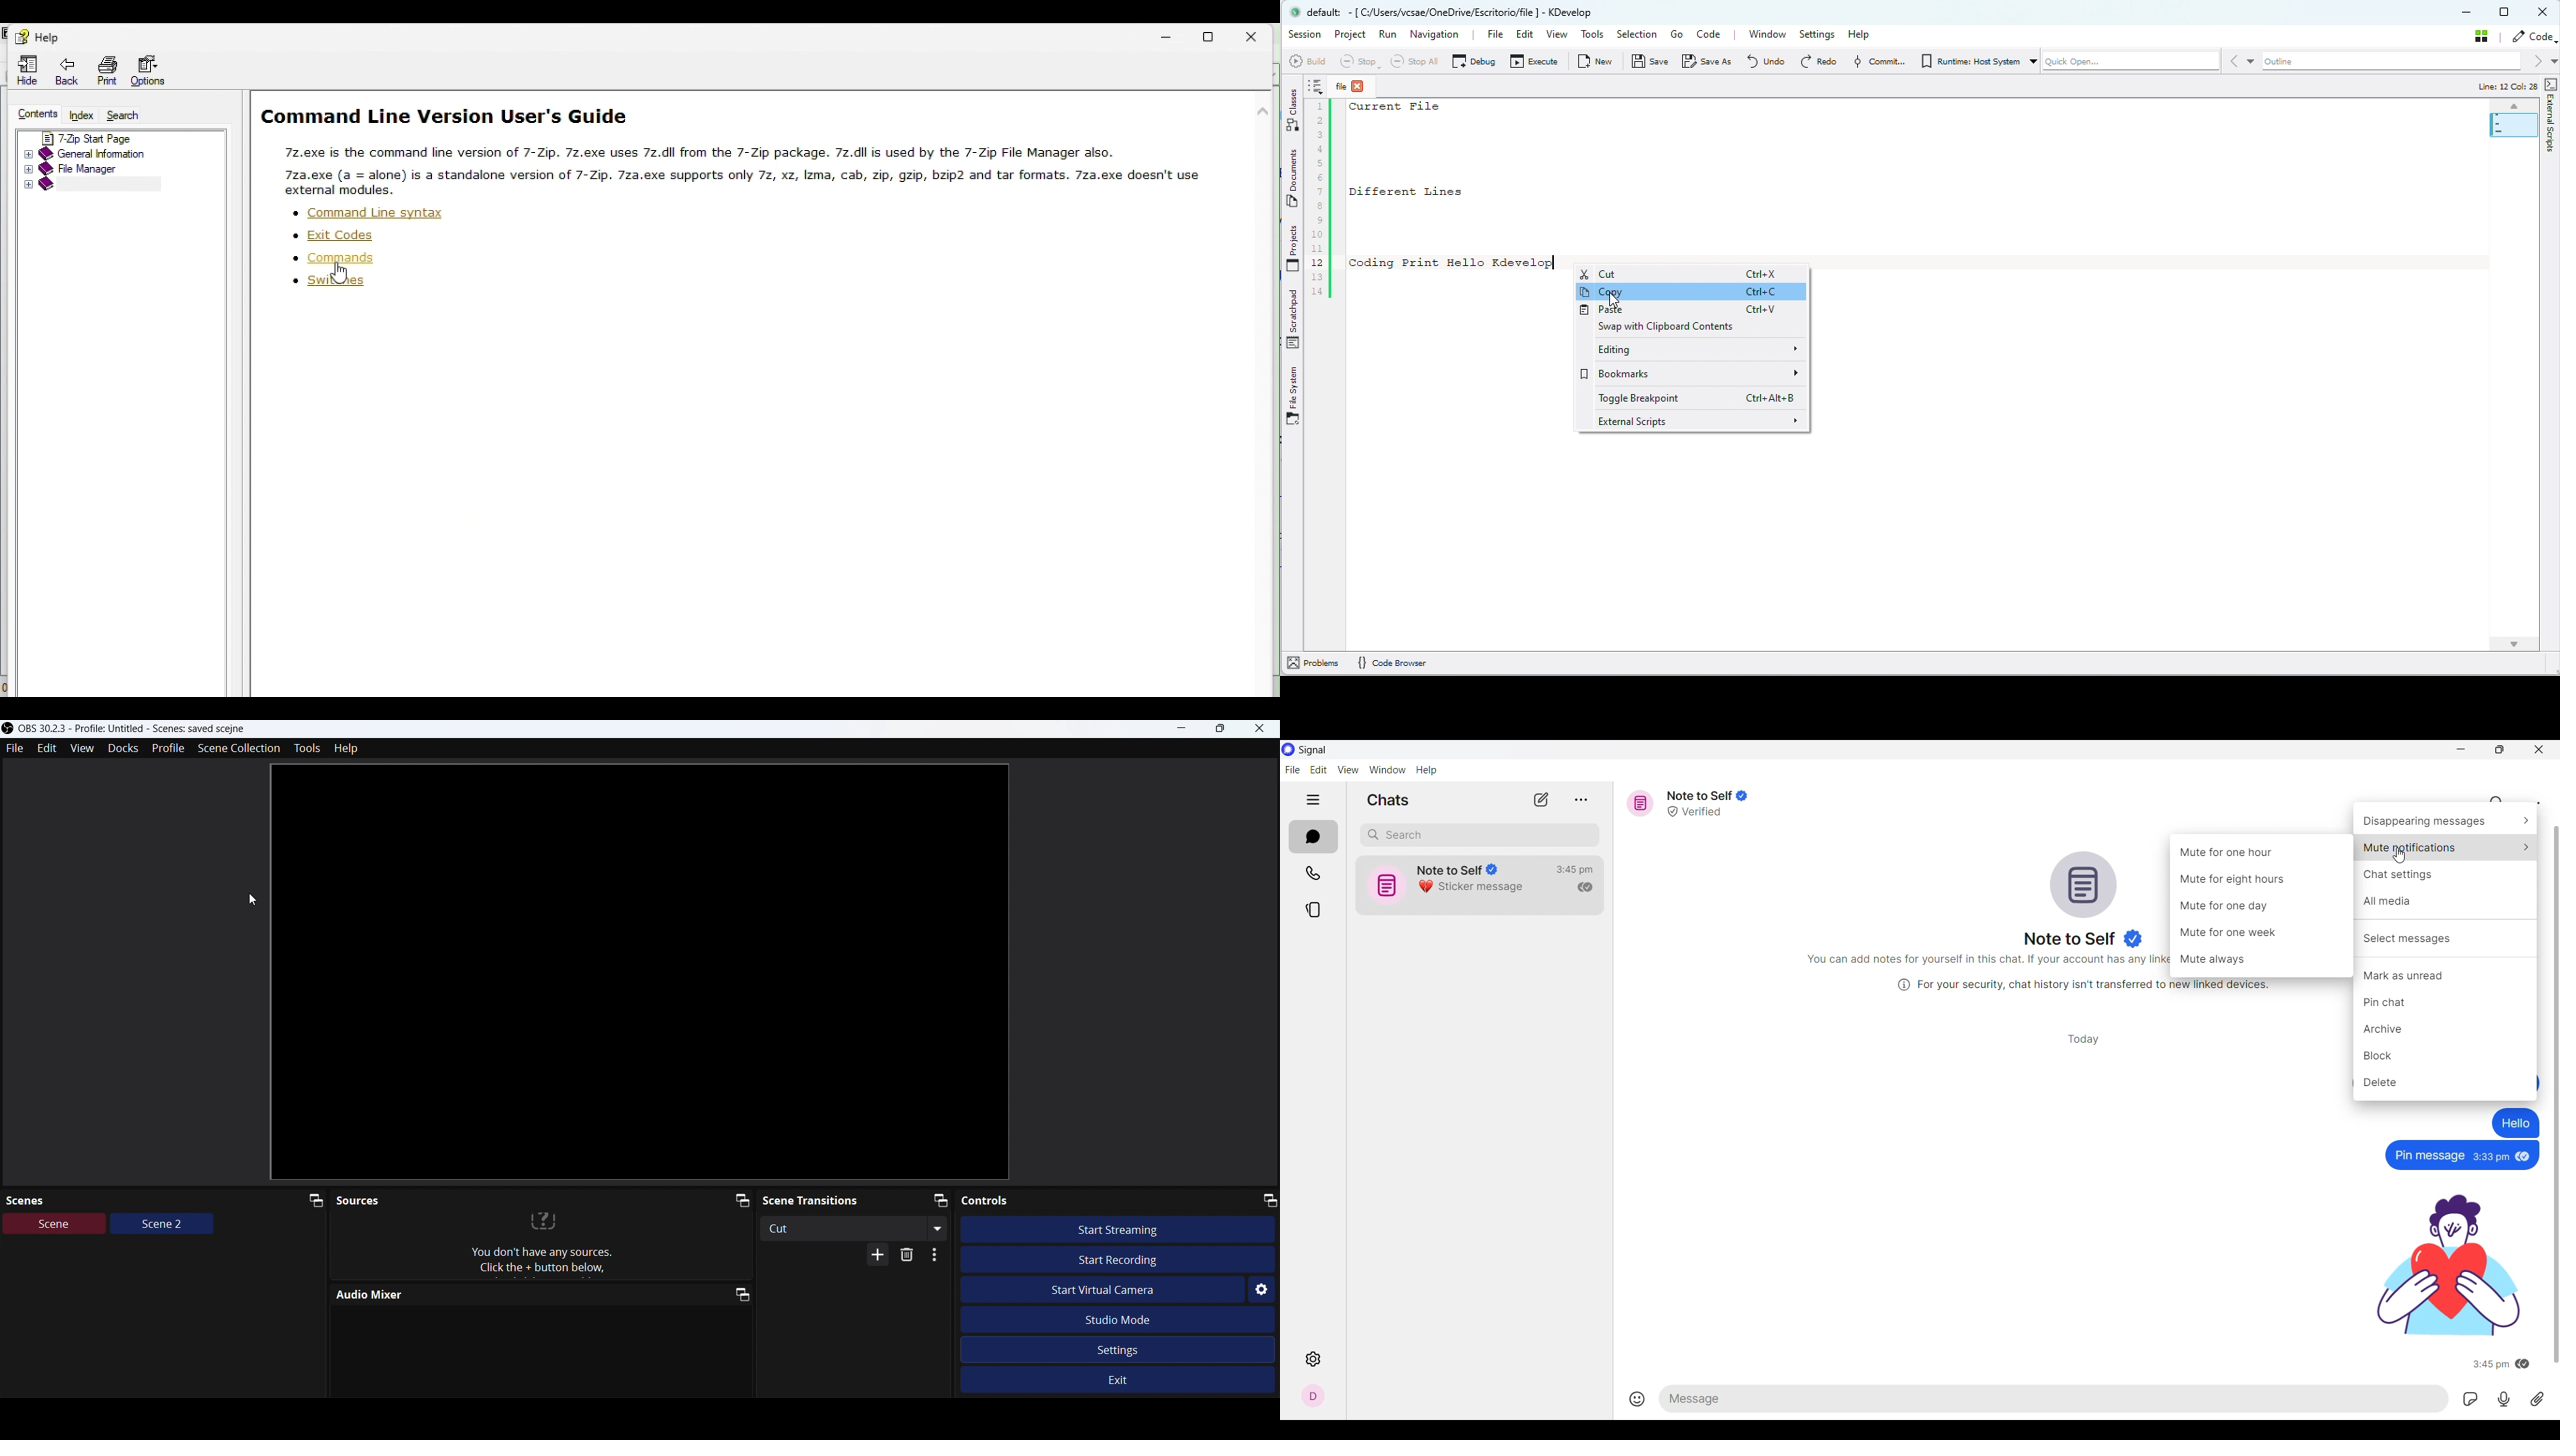 This screenshot has width=2576, height=1456. I want to click on New chat, so click(1541, 800).